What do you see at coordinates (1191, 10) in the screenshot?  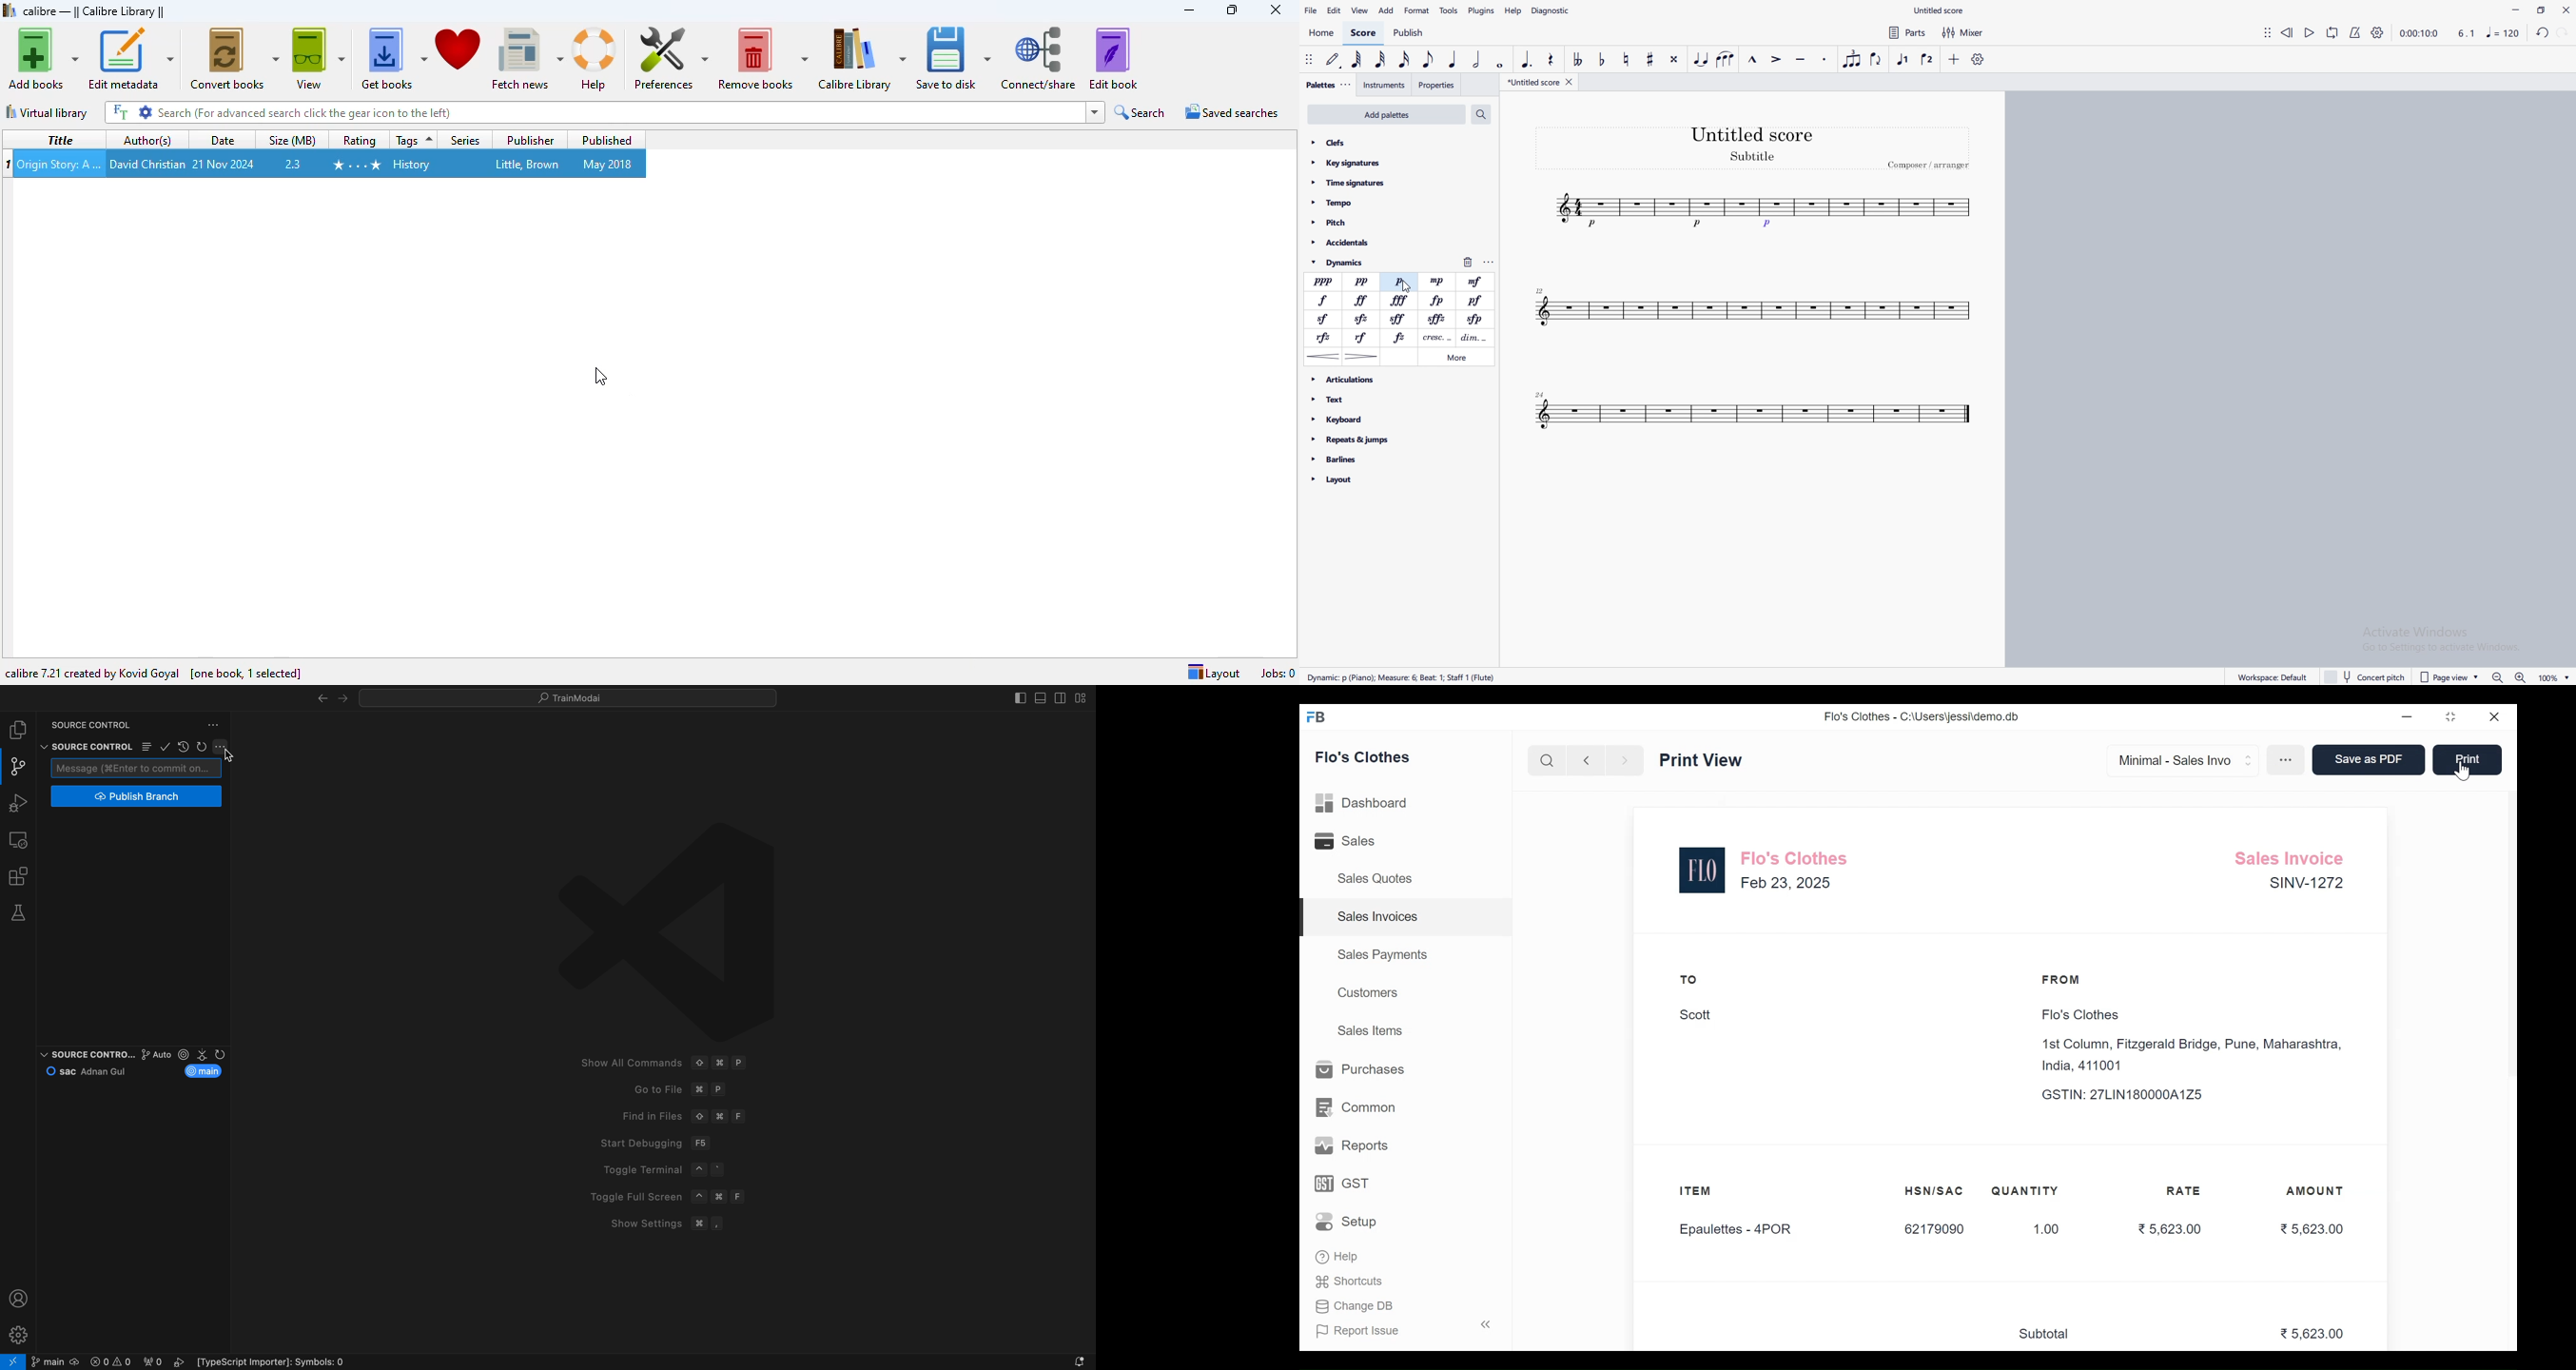 I see `minimize` at bounding box center [1191, 10].